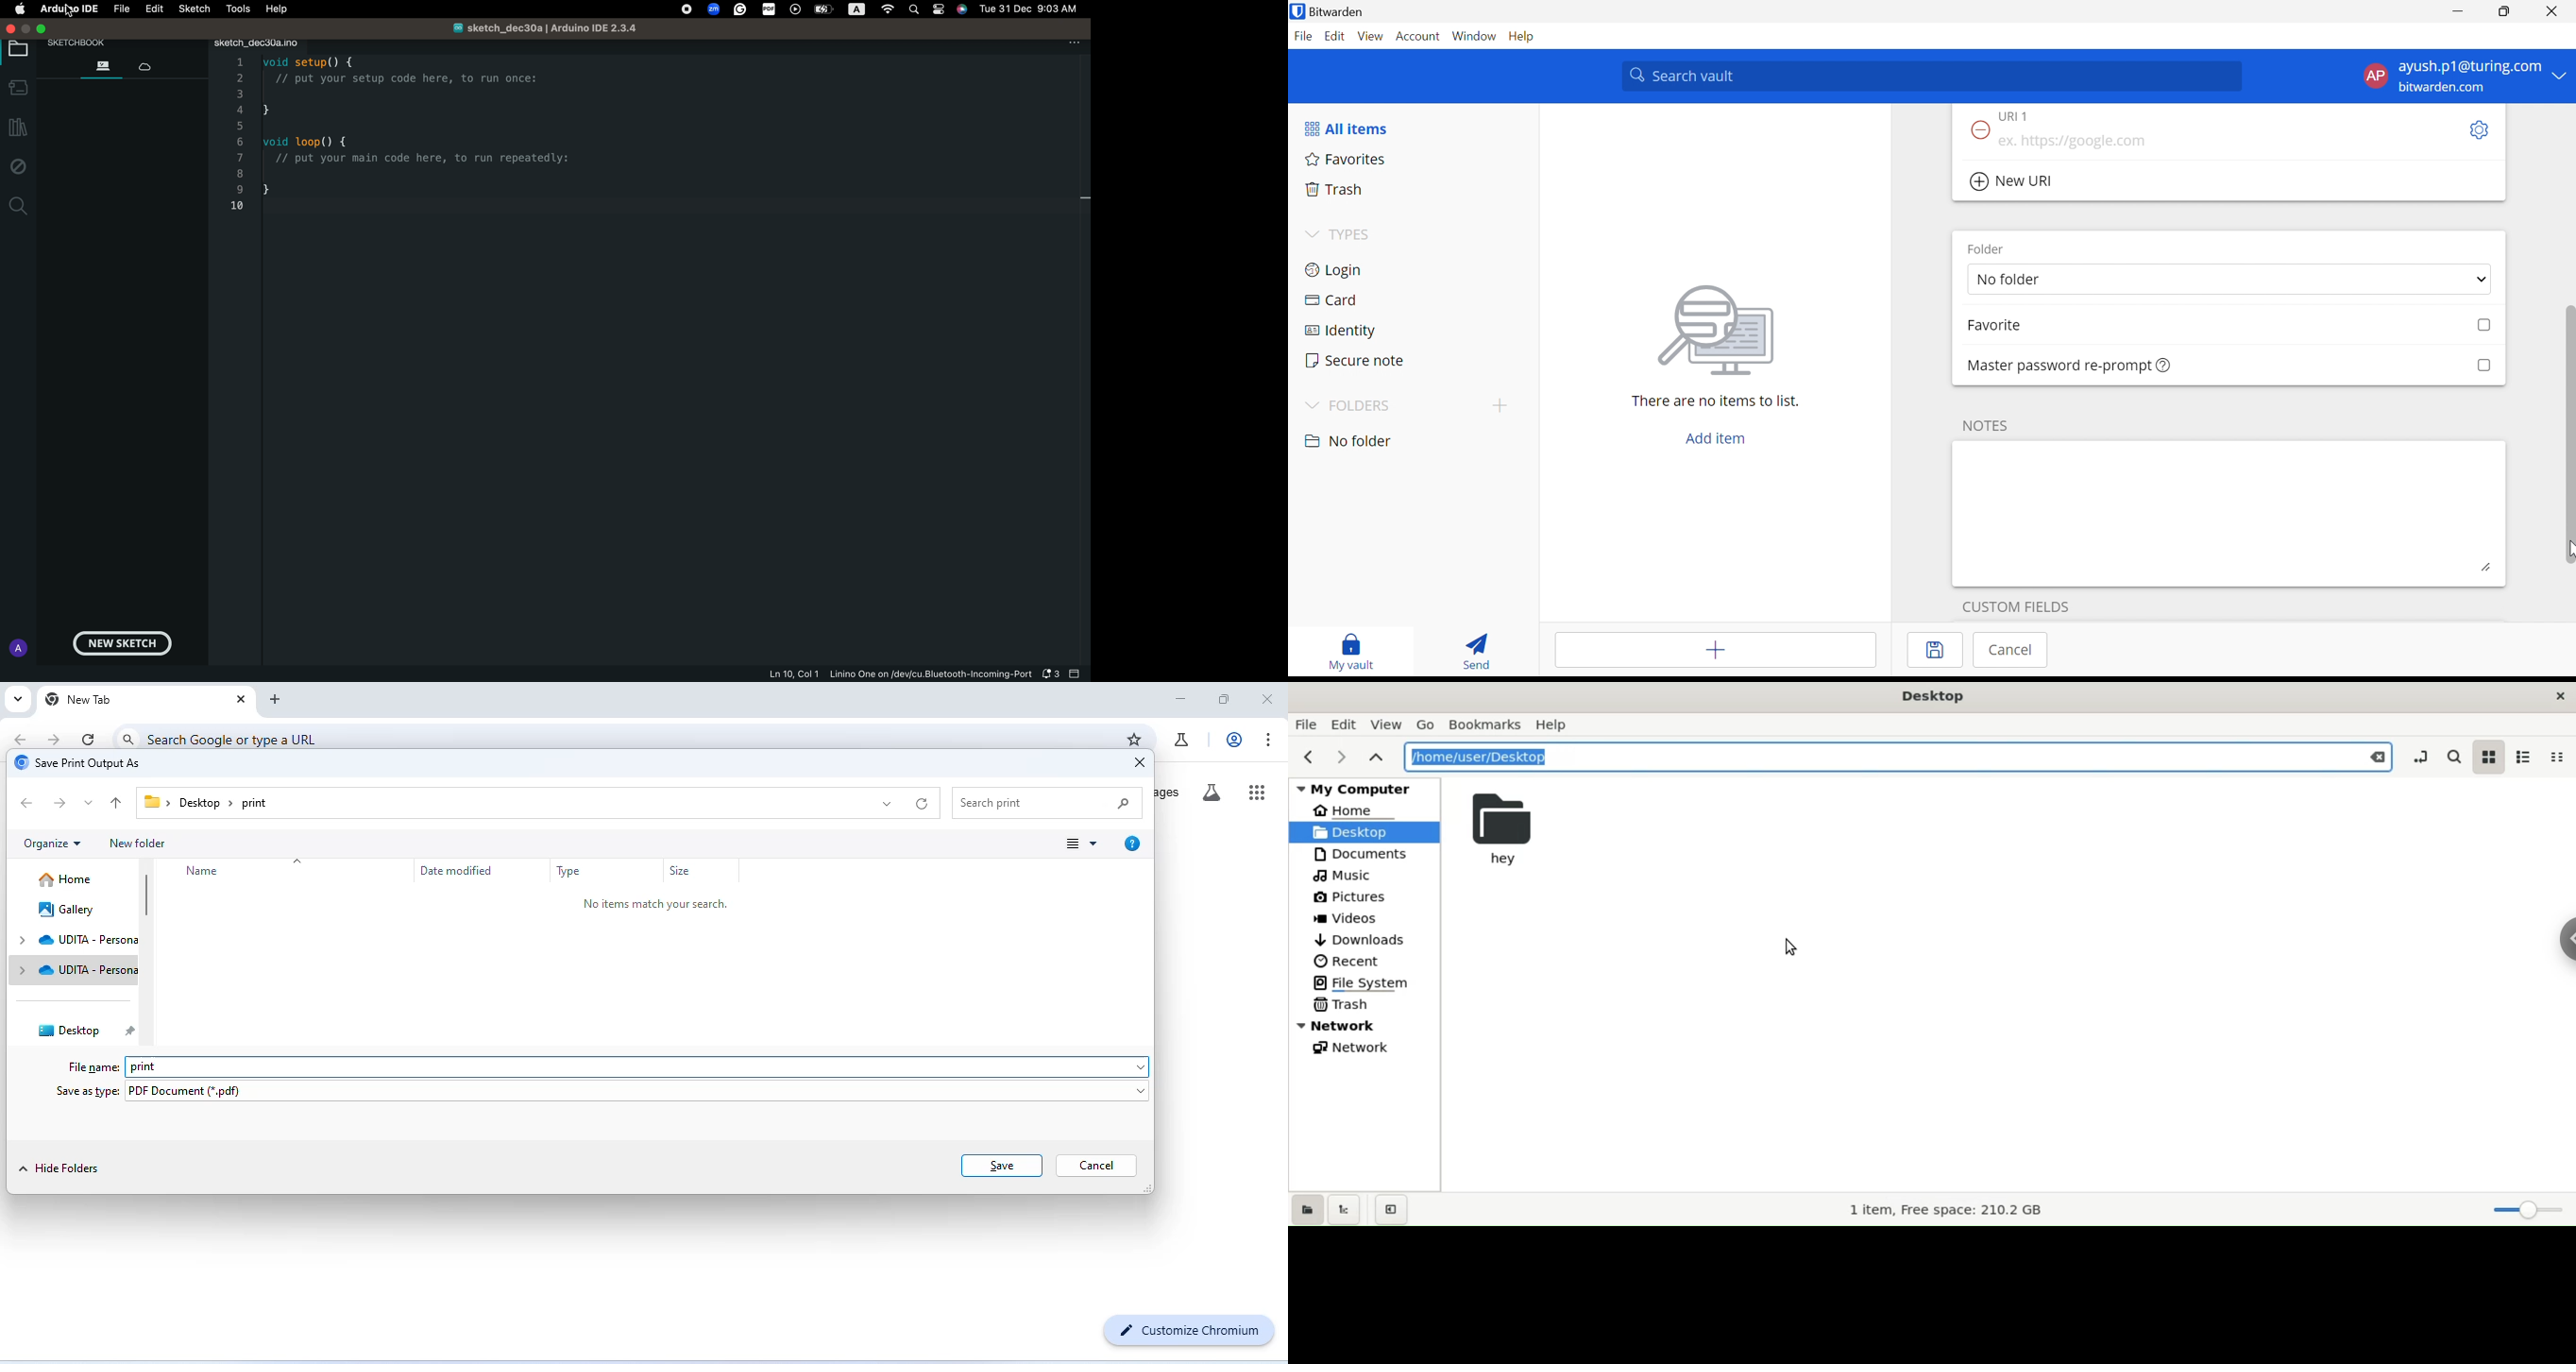 The width and height of the screenshot is (2576, 1372). What do you see at coordinates (2470, 67) in the screenshot?
I see `ayush.p1@turing.com` at bounding box center [2470, 67].